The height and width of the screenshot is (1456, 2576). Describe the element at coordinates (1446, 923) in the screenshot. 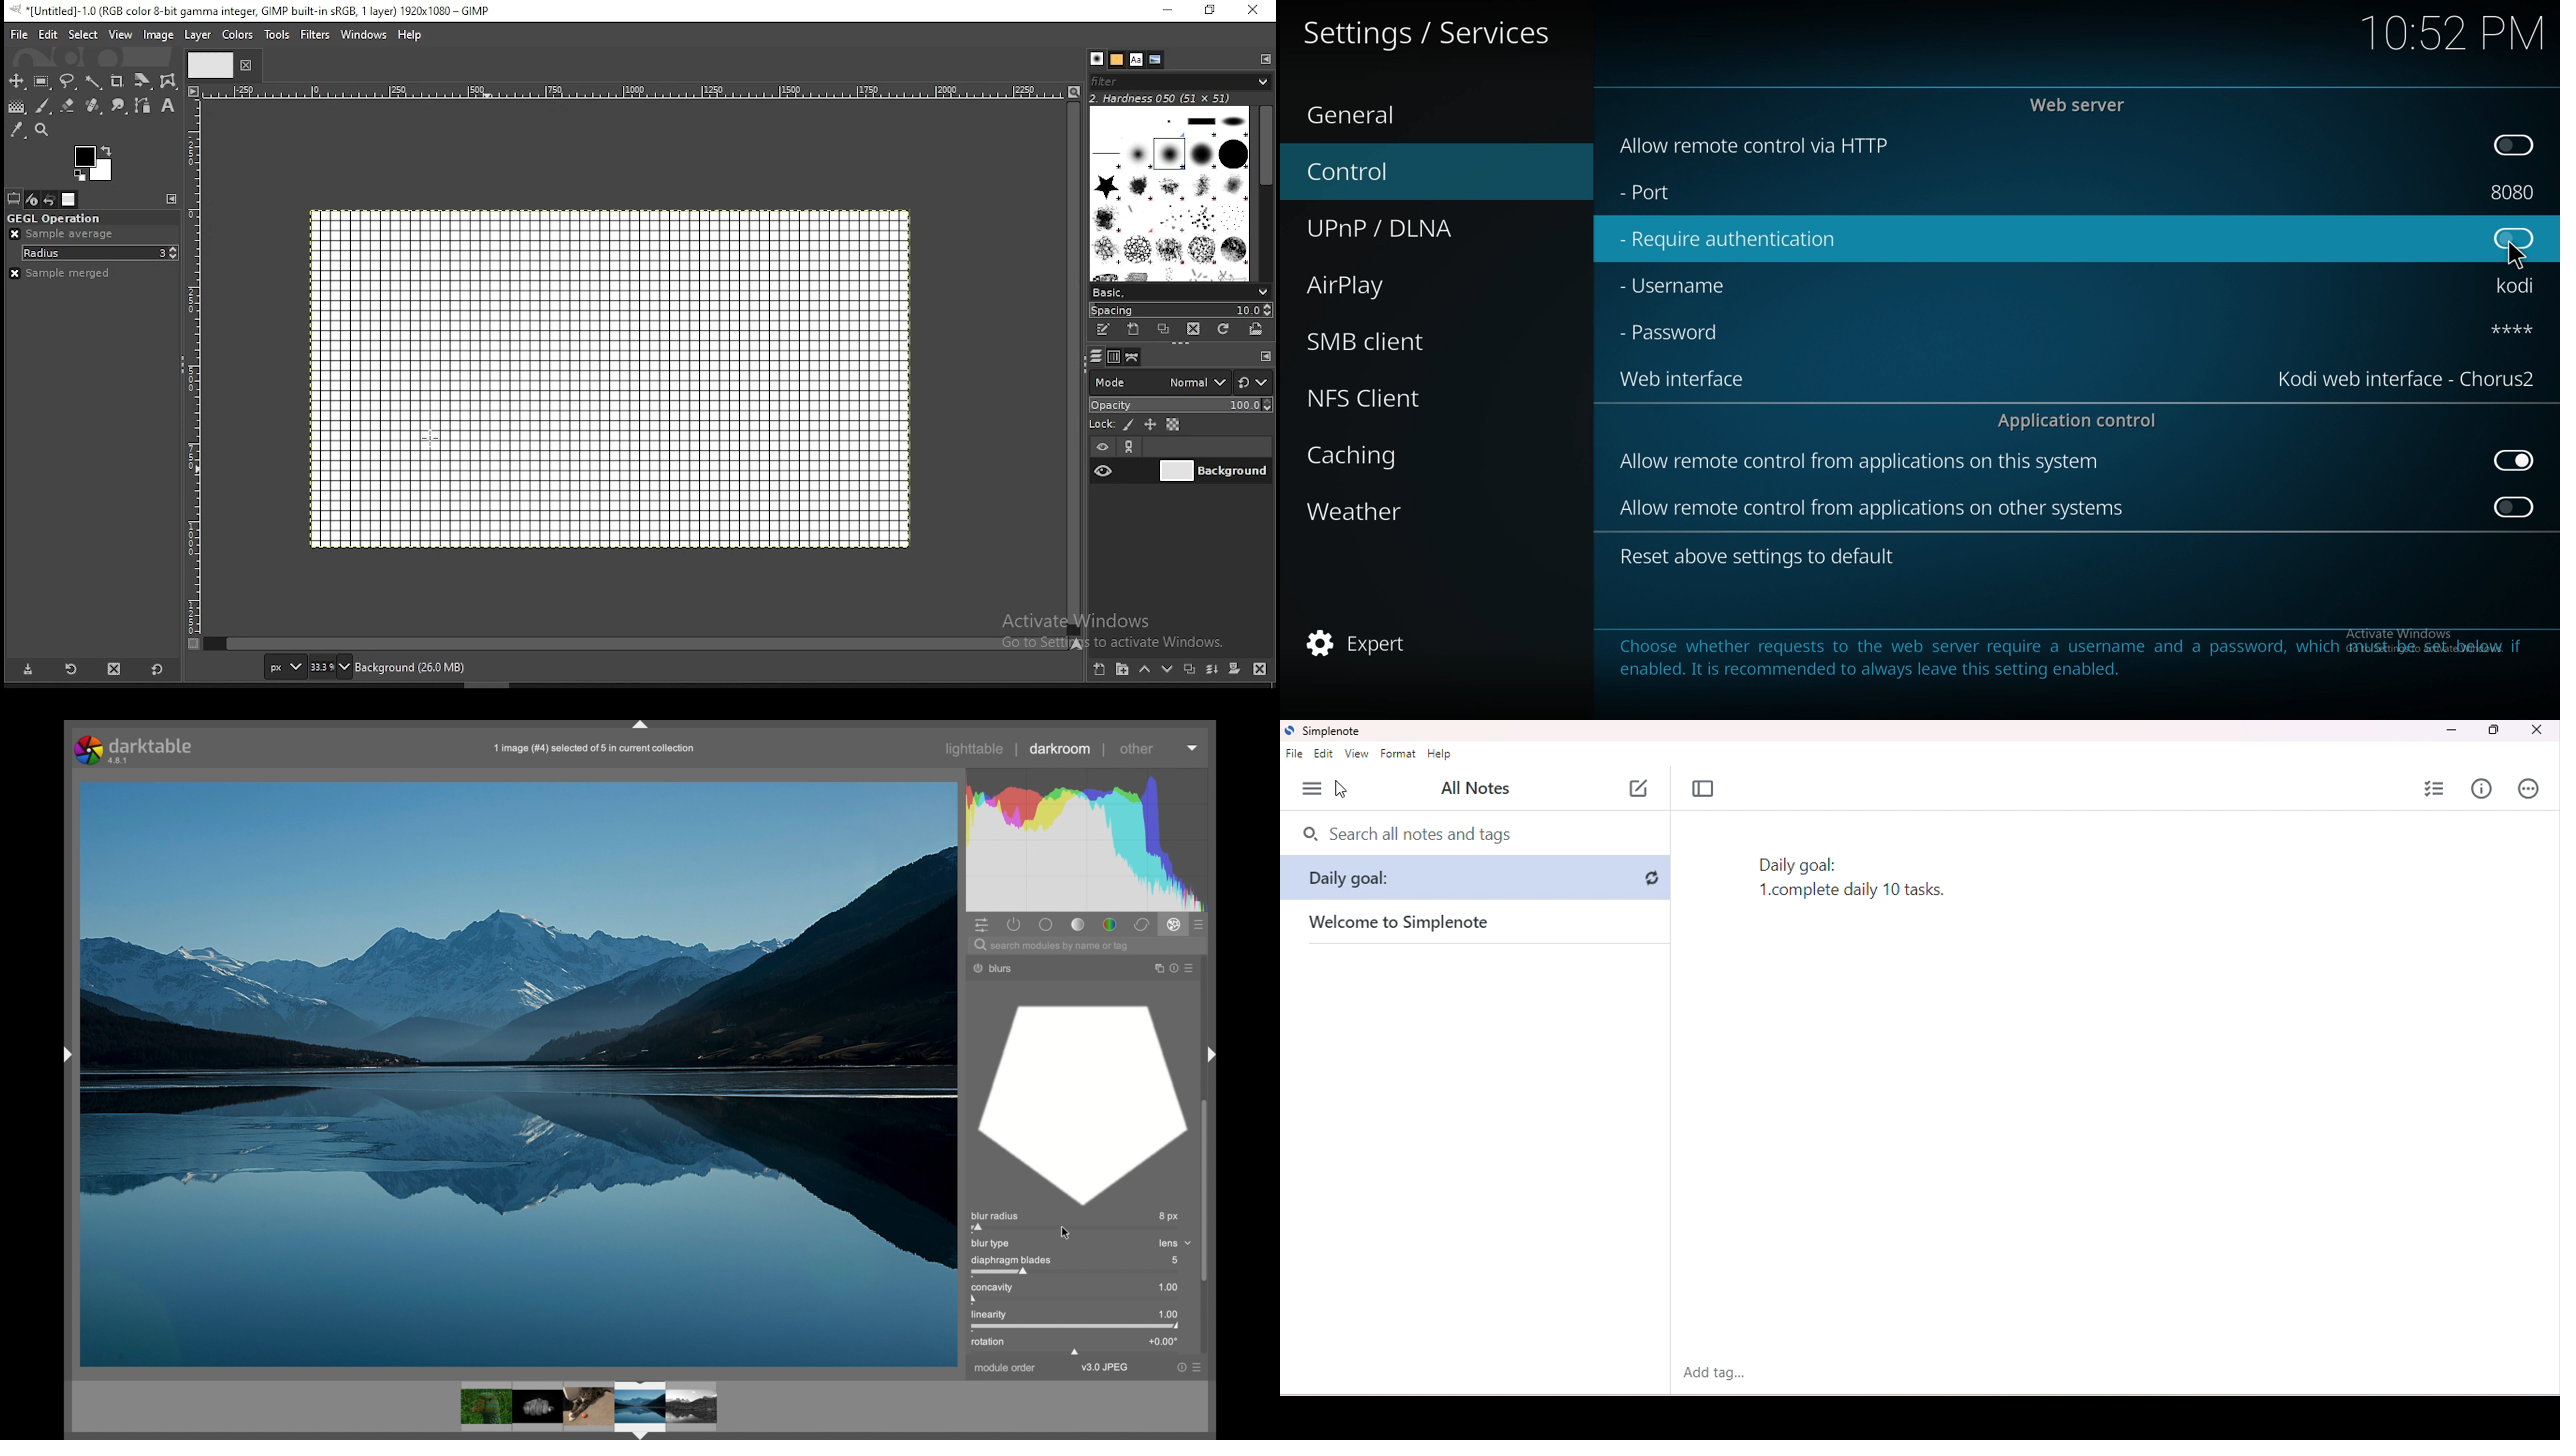

I see `welcome to simple note` at that location.